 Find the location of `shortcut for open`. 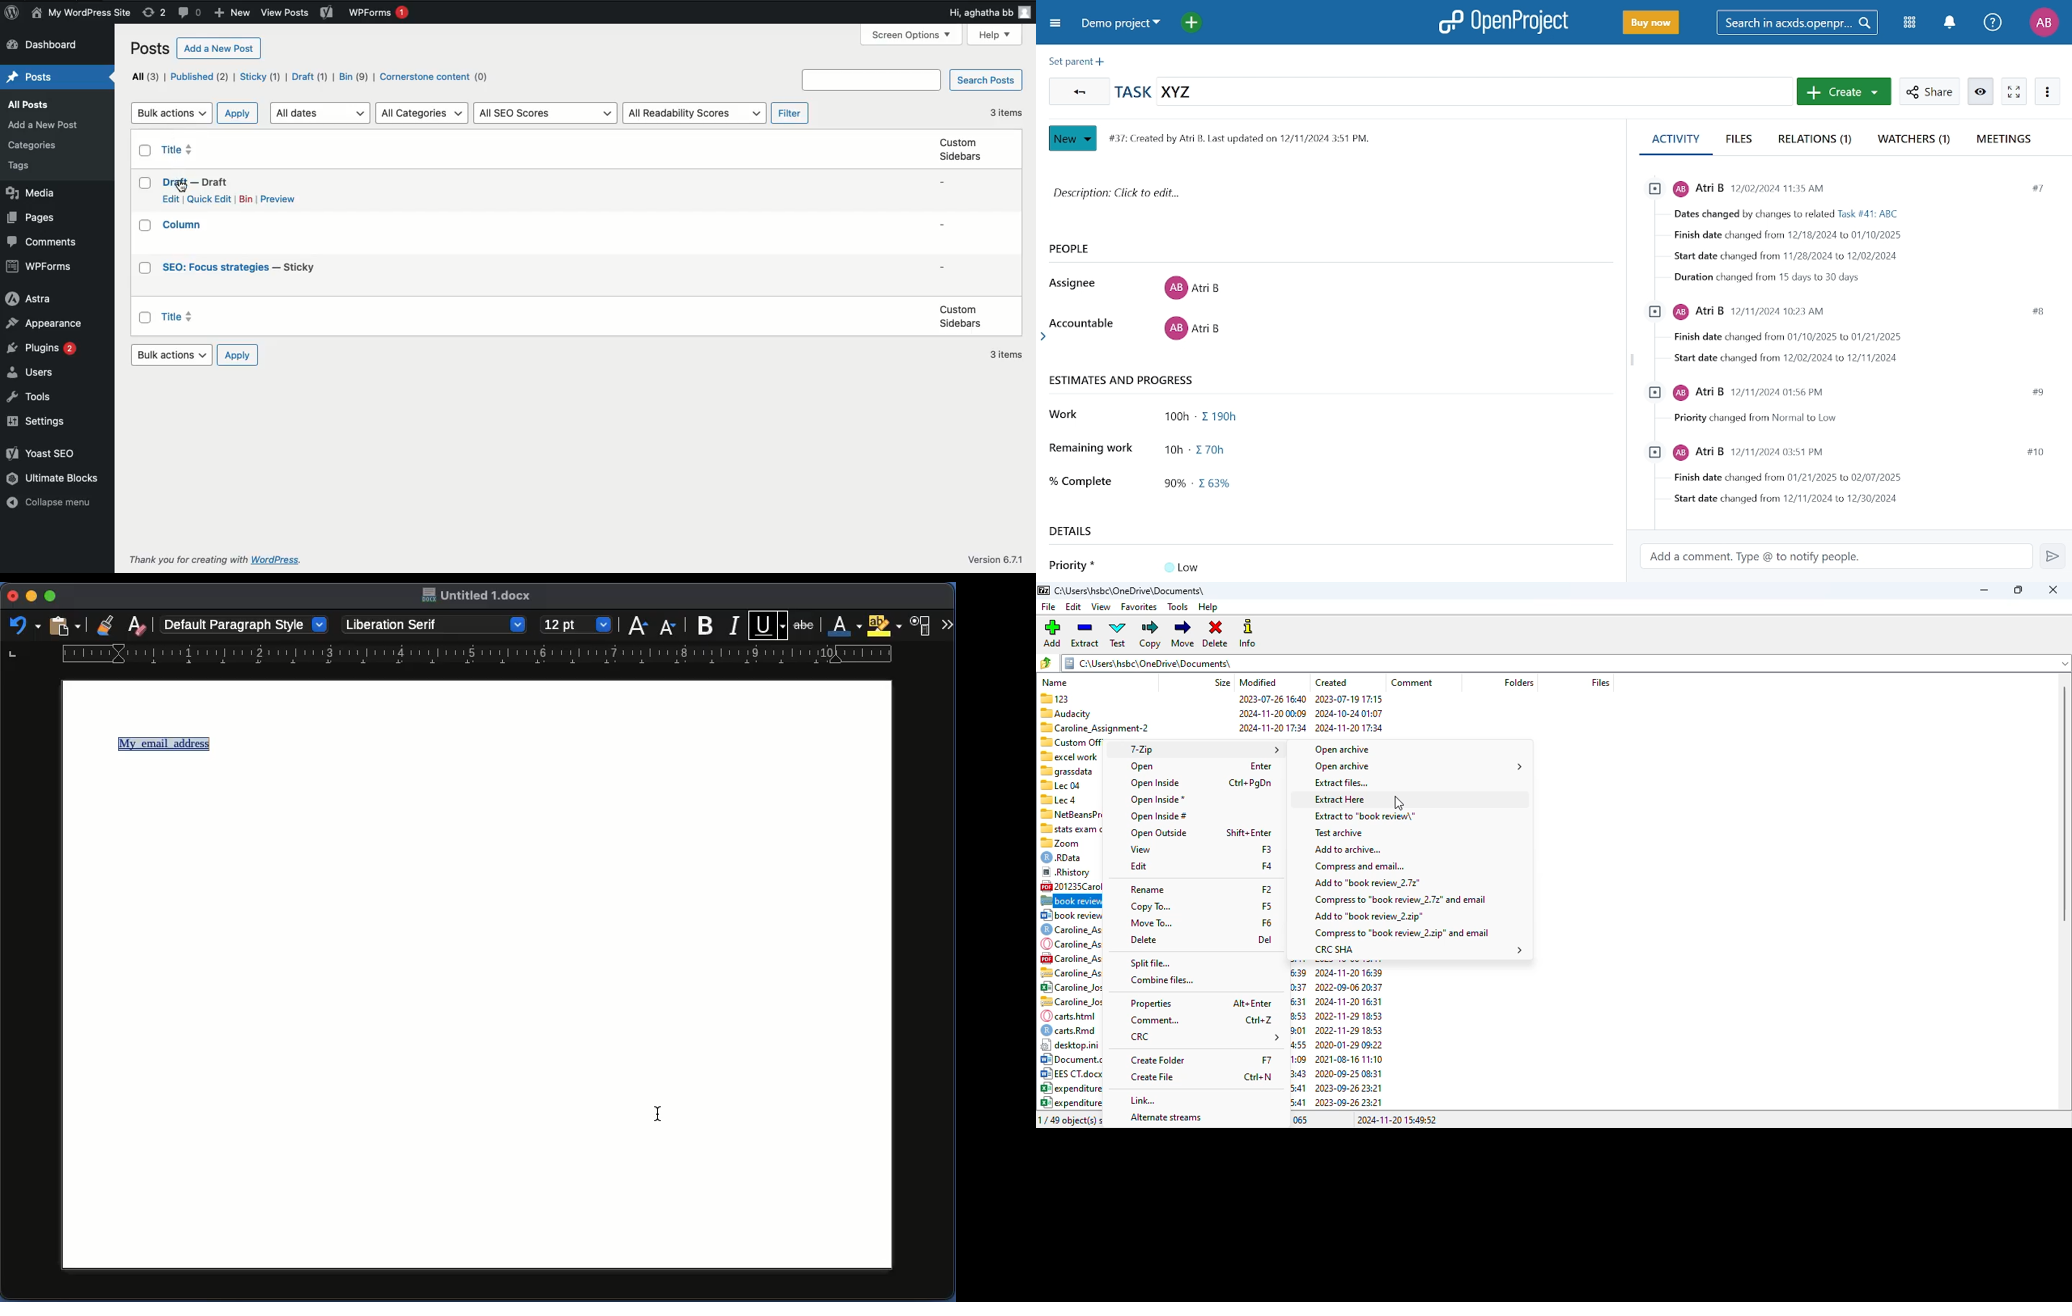

shortcut for open is located at coordinates (1260, 766).